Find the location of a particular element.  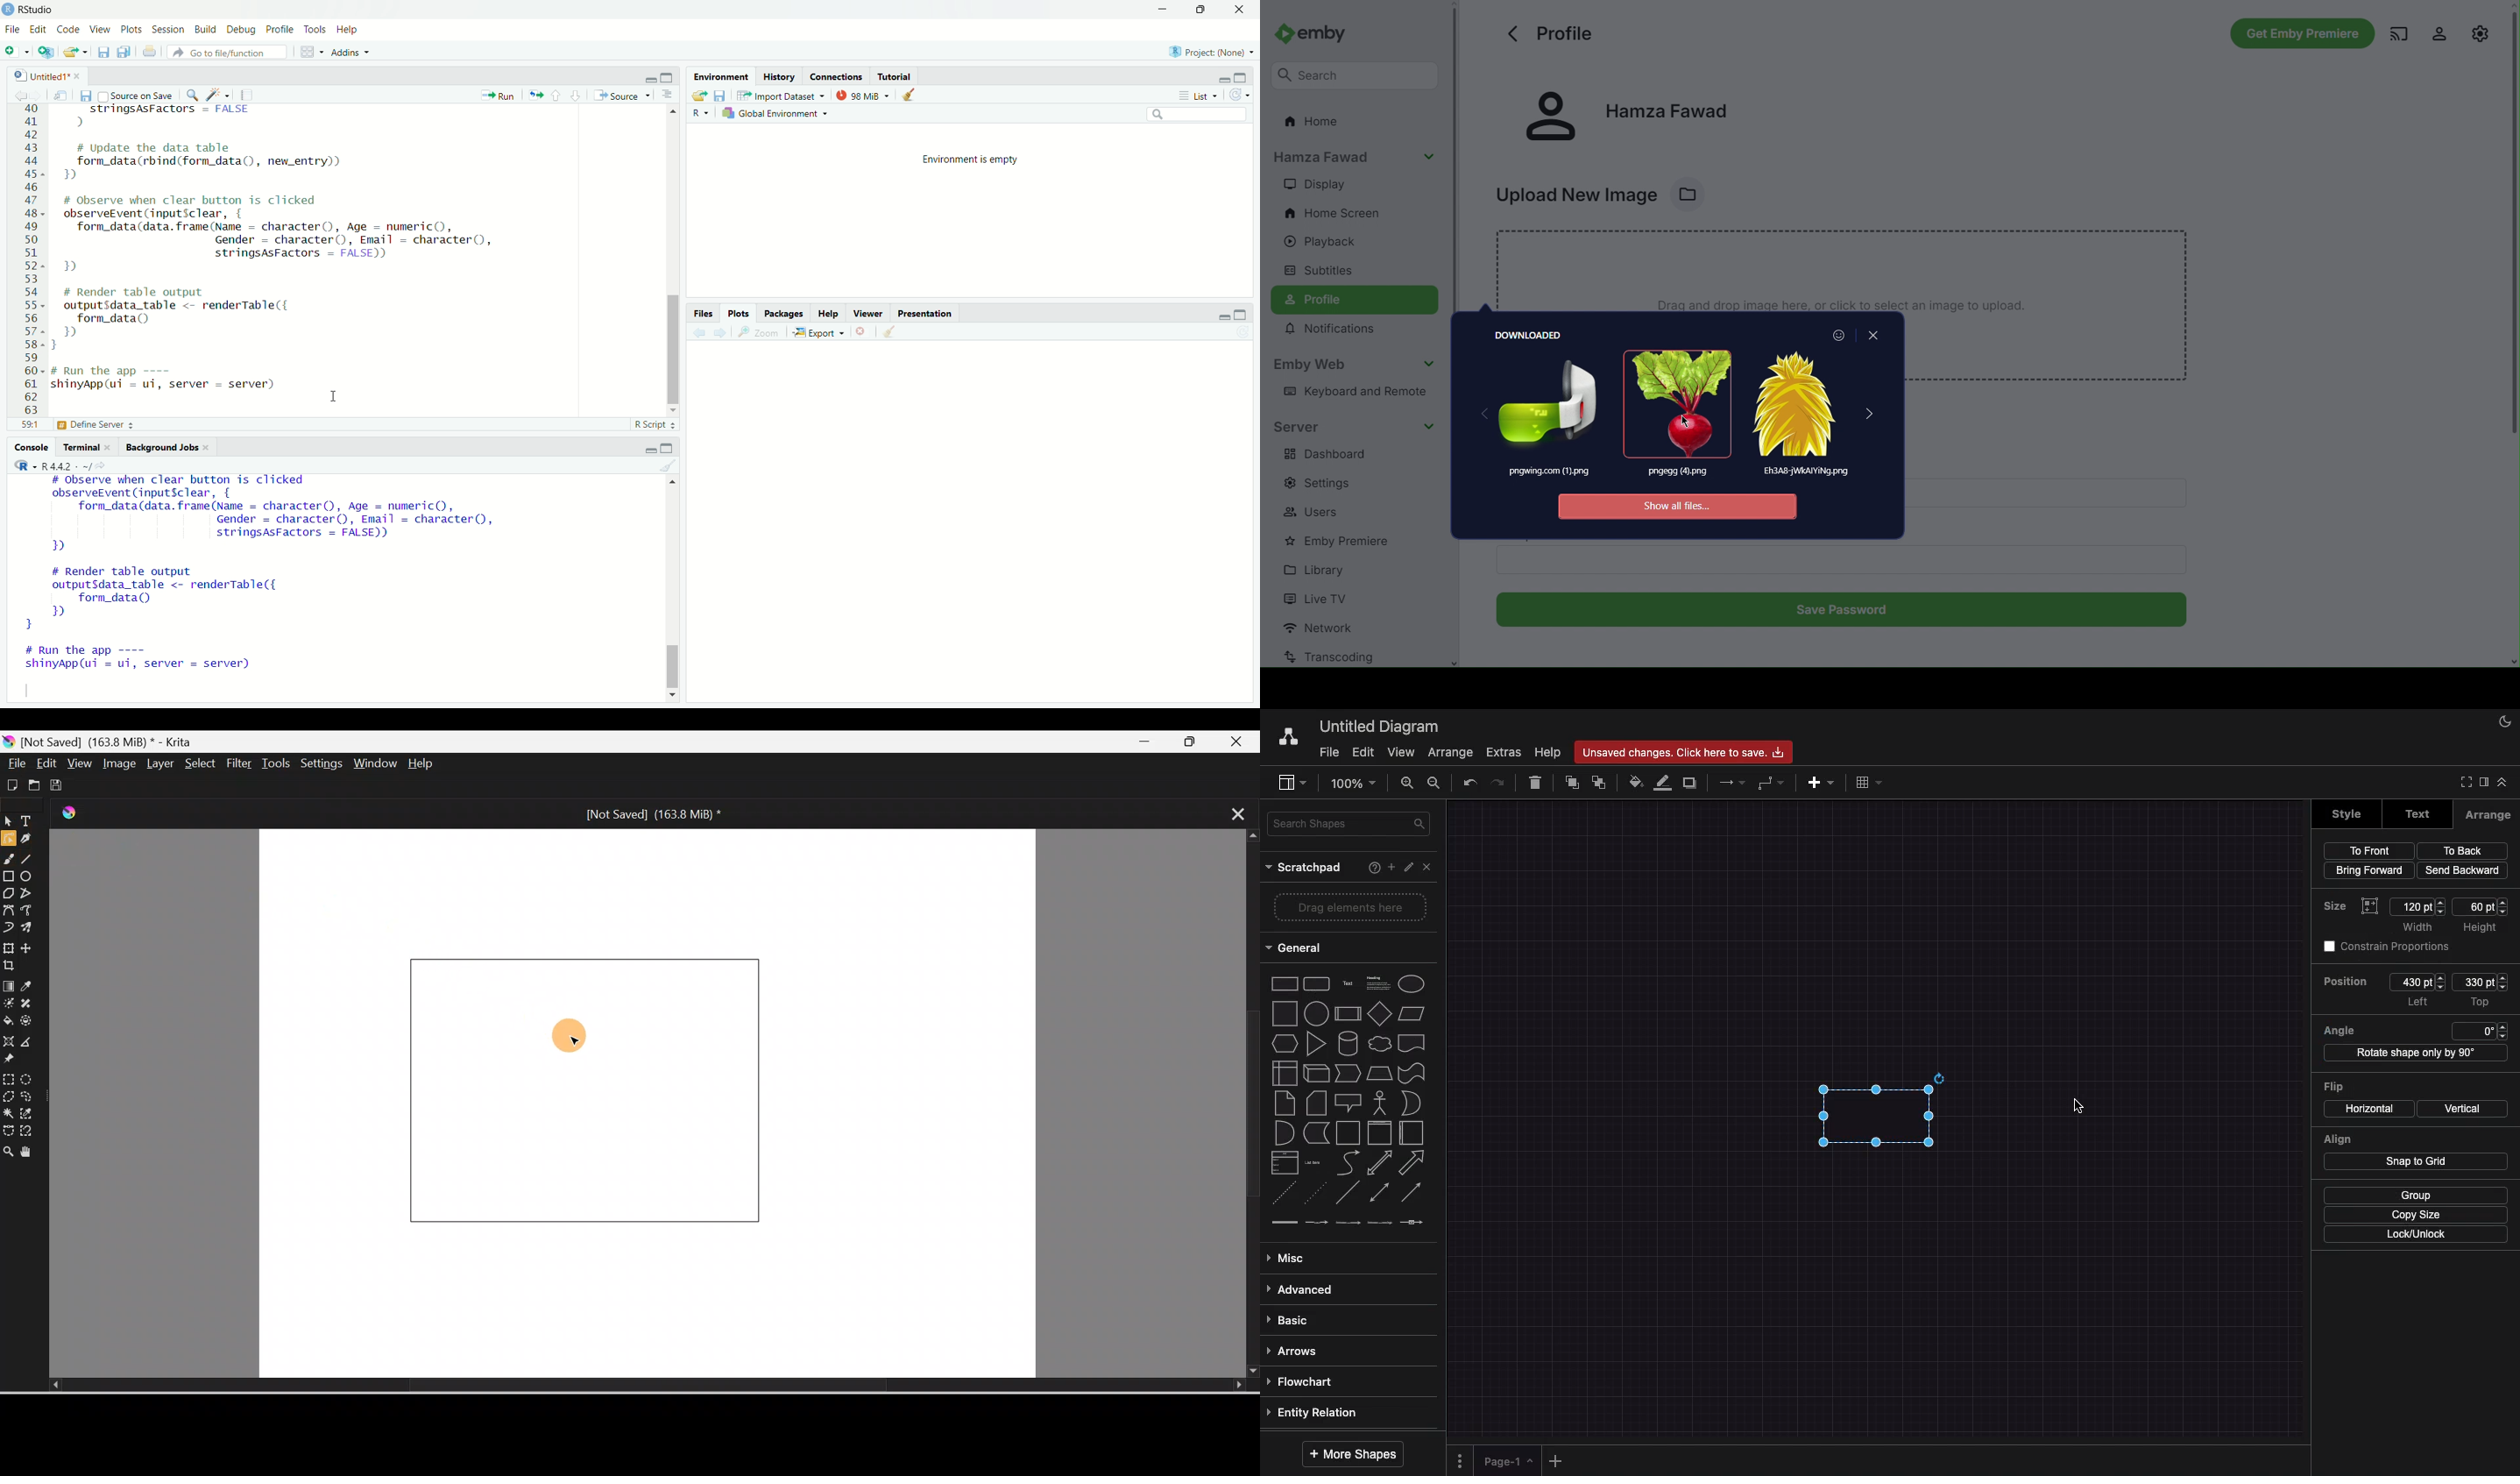

Contiguous selection tool is located at coordinates (8, 1113).